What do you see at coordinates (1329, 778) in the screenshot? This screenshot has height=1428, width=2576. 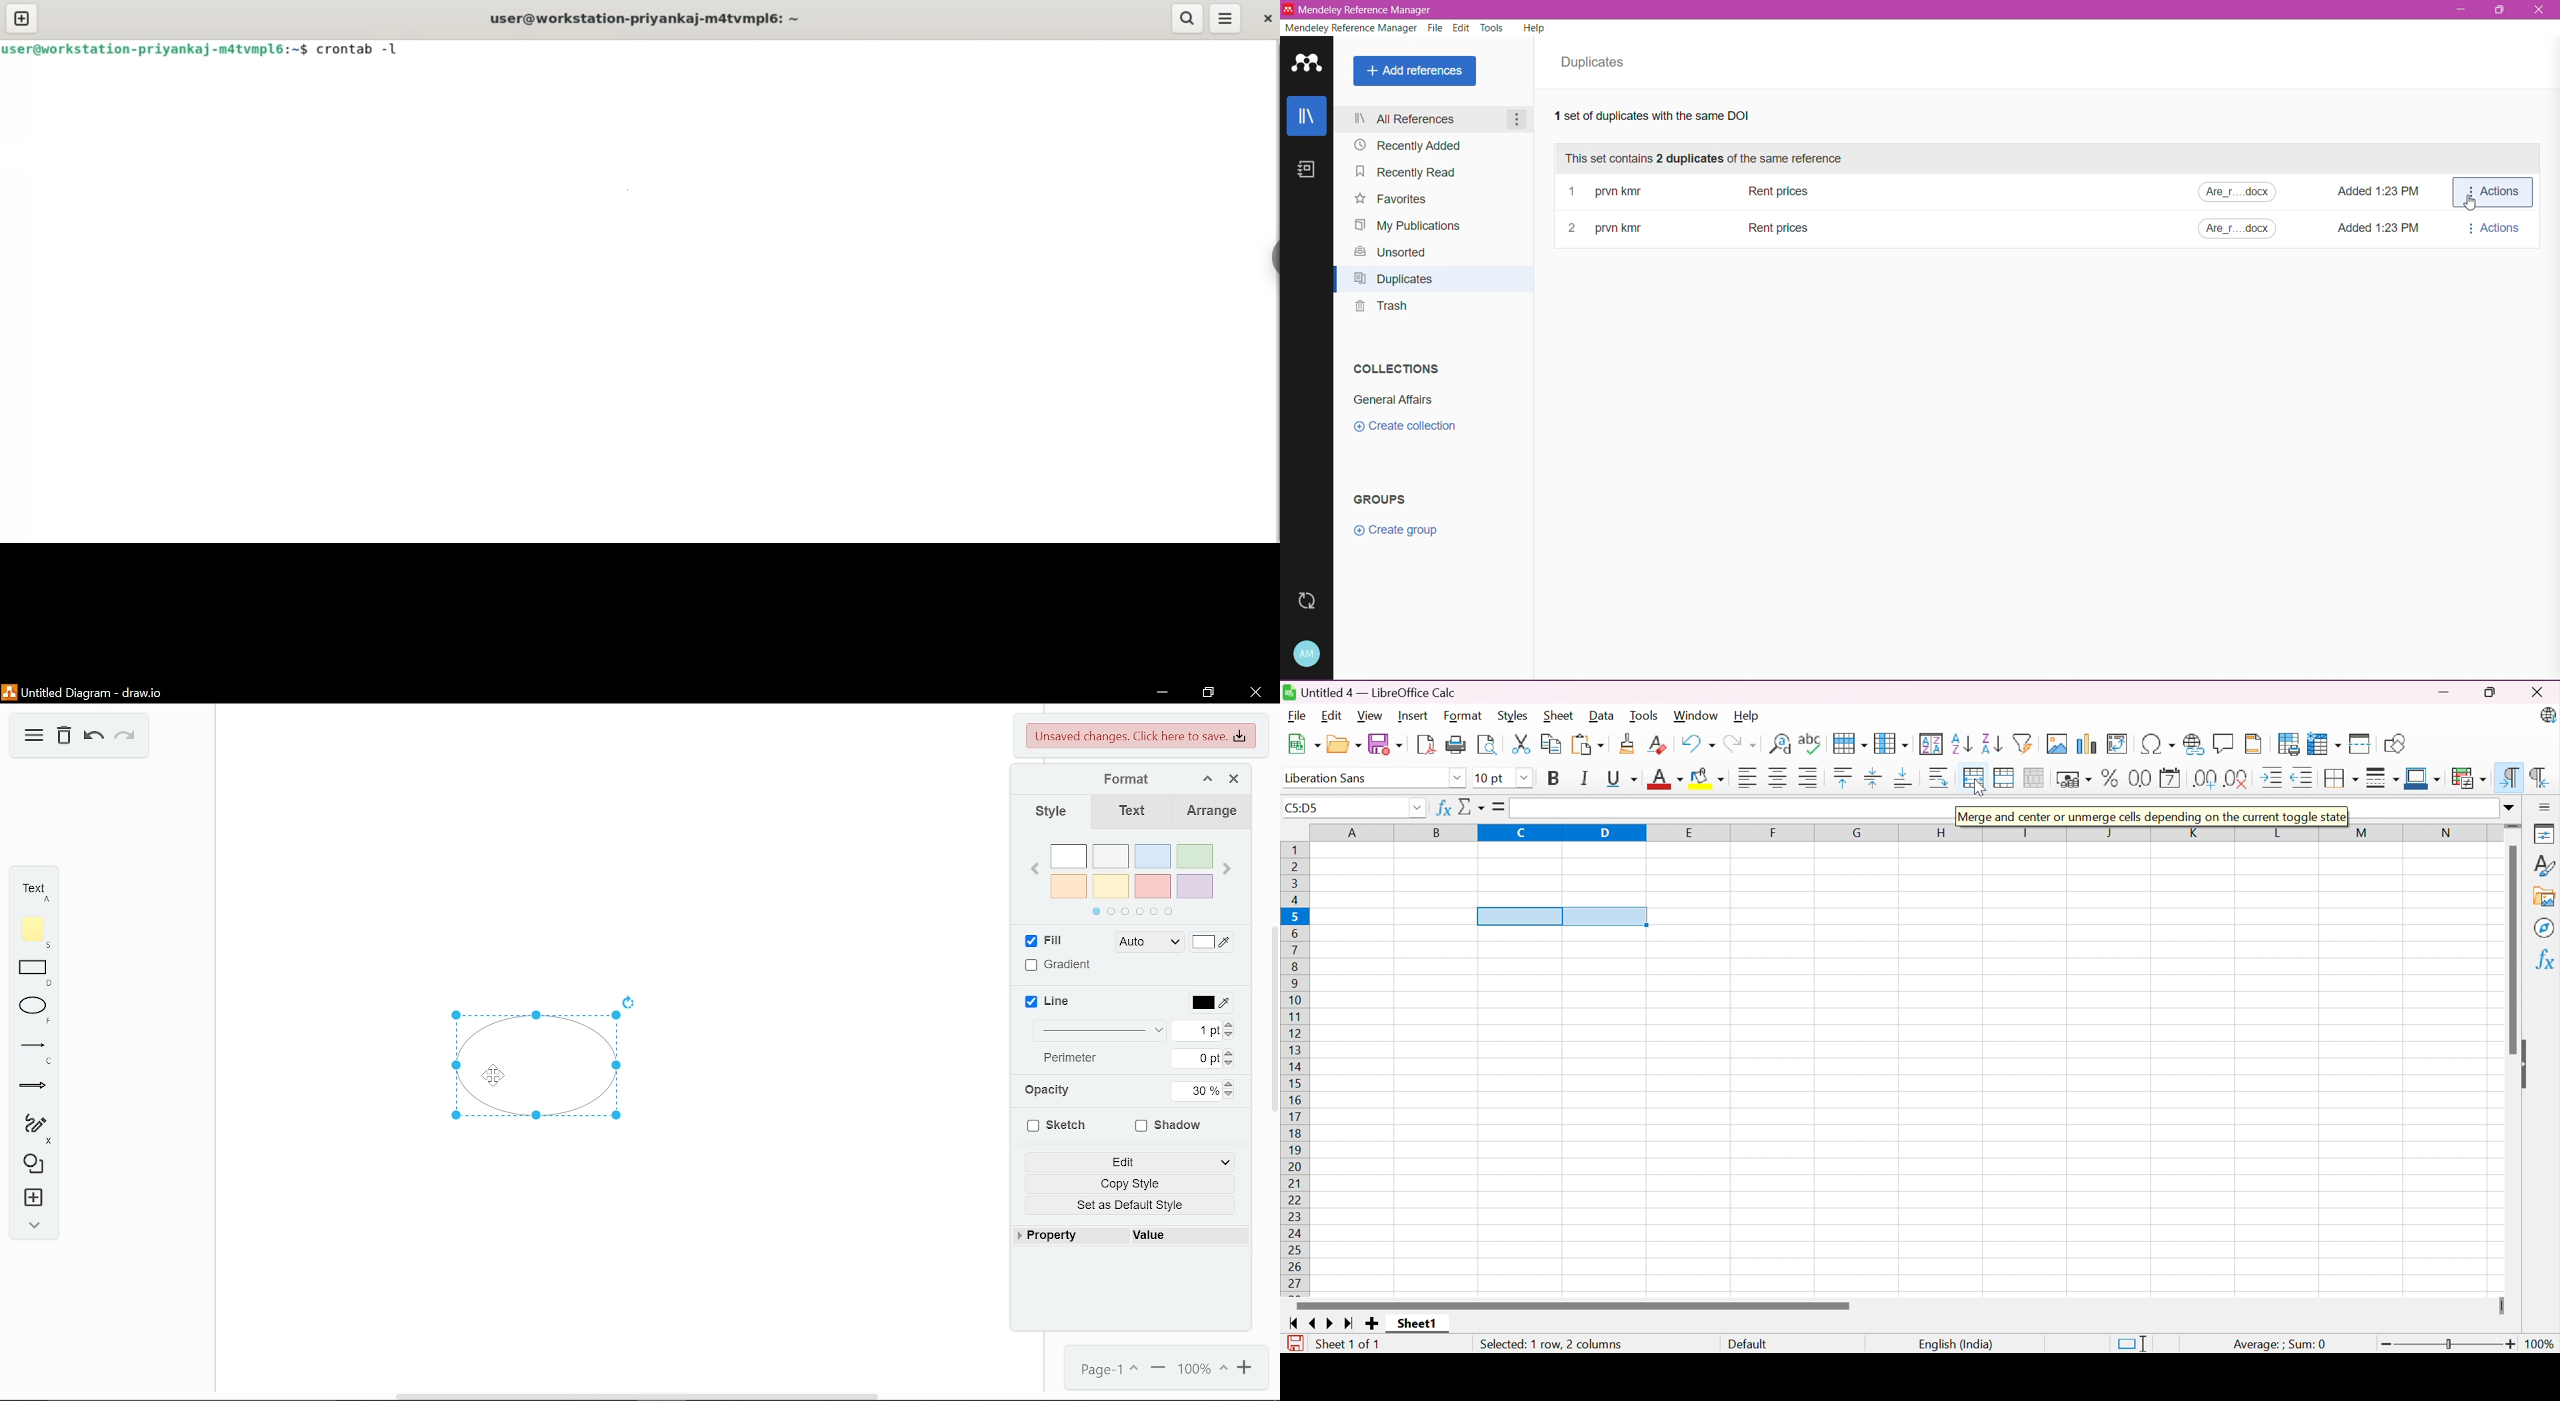 I see `Liberation Sans` at bounding box center [1329, 778].